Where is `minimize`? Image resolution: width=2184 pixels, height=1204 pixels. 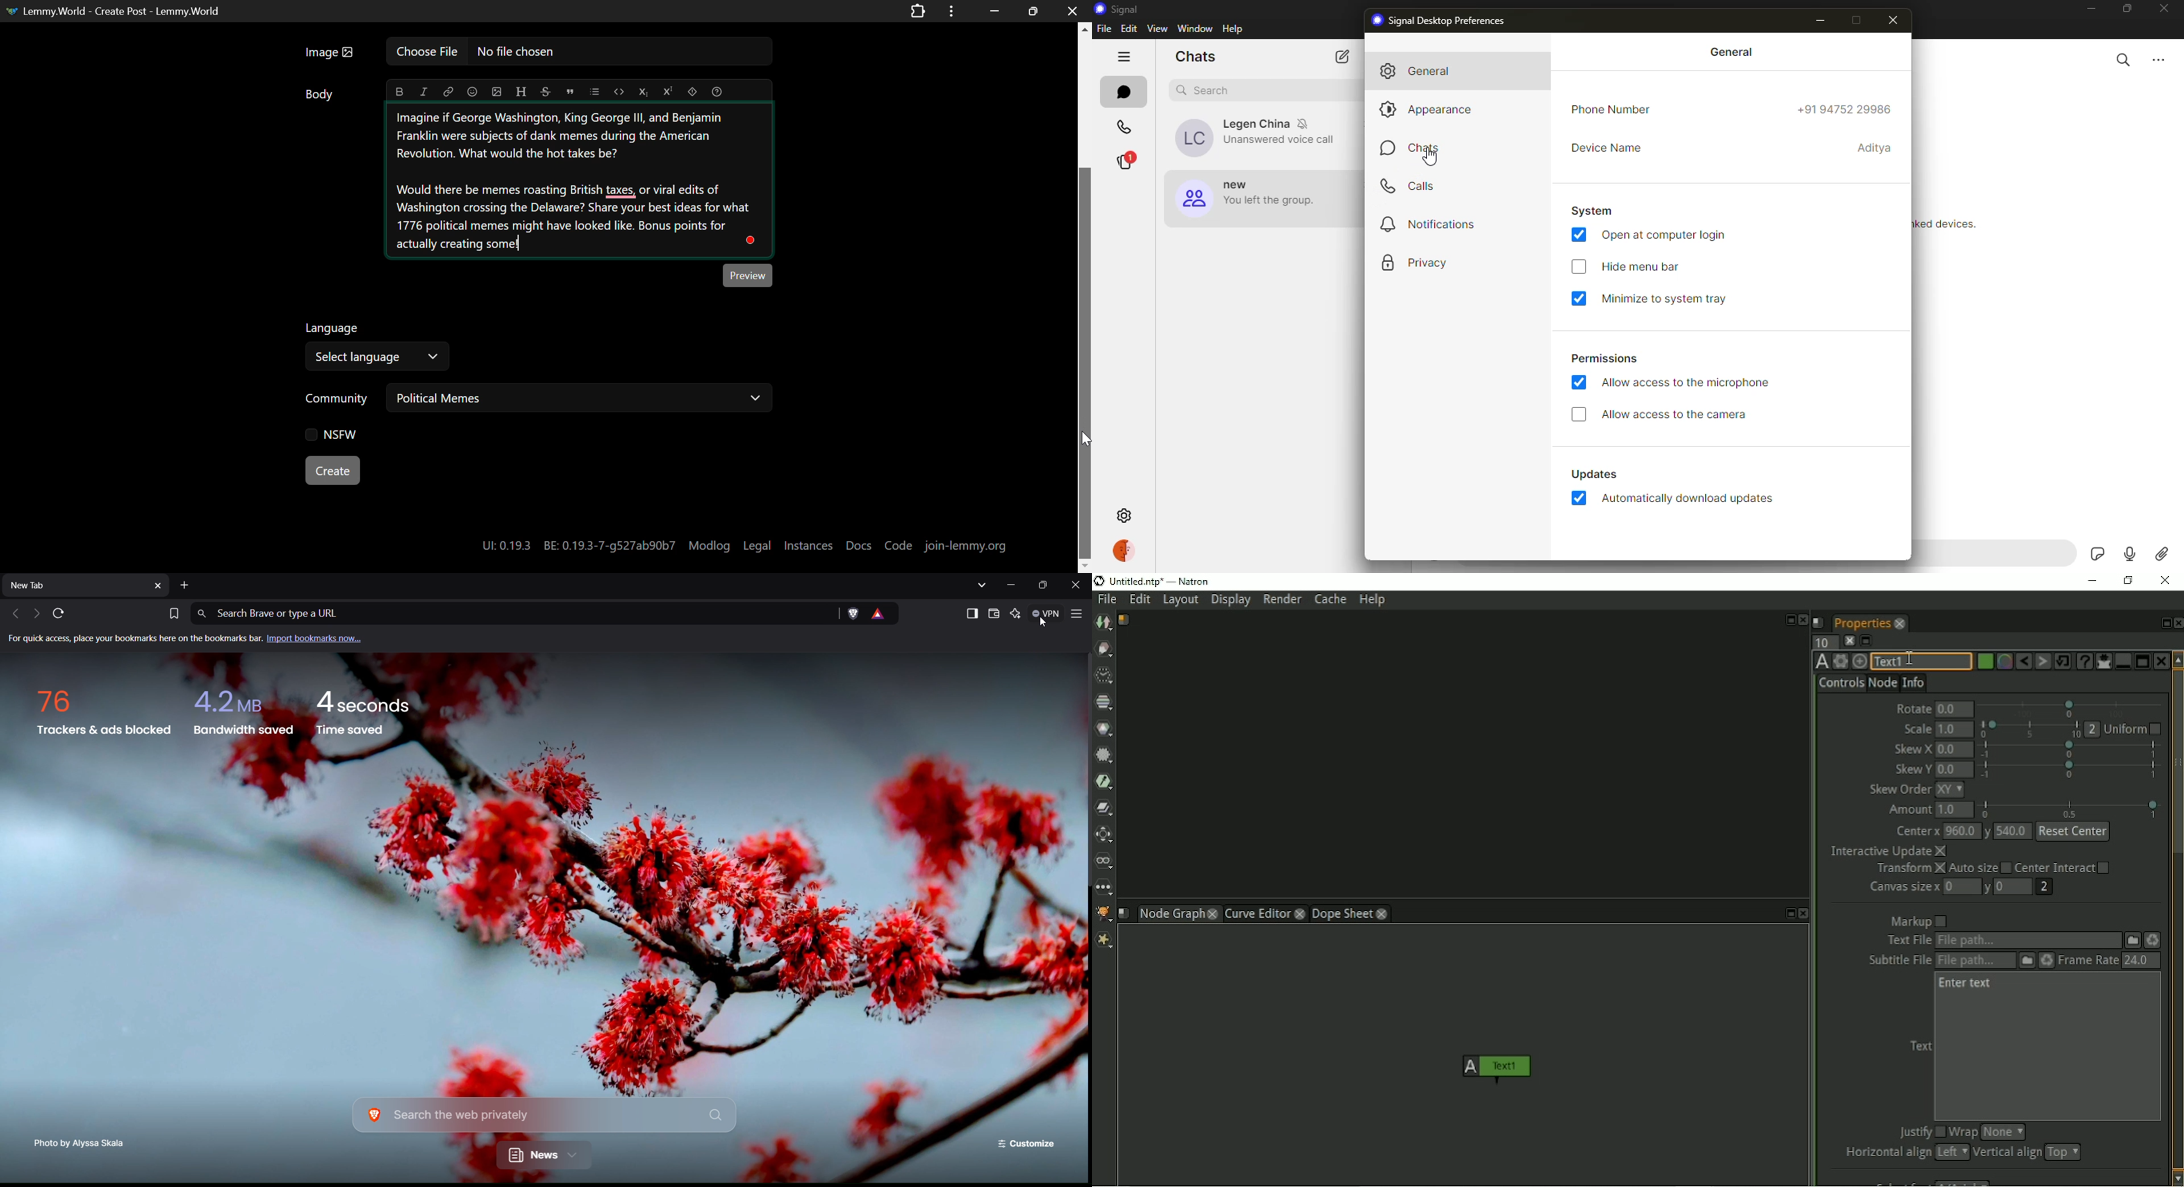
minimize is located at coordinates (2090, 10).